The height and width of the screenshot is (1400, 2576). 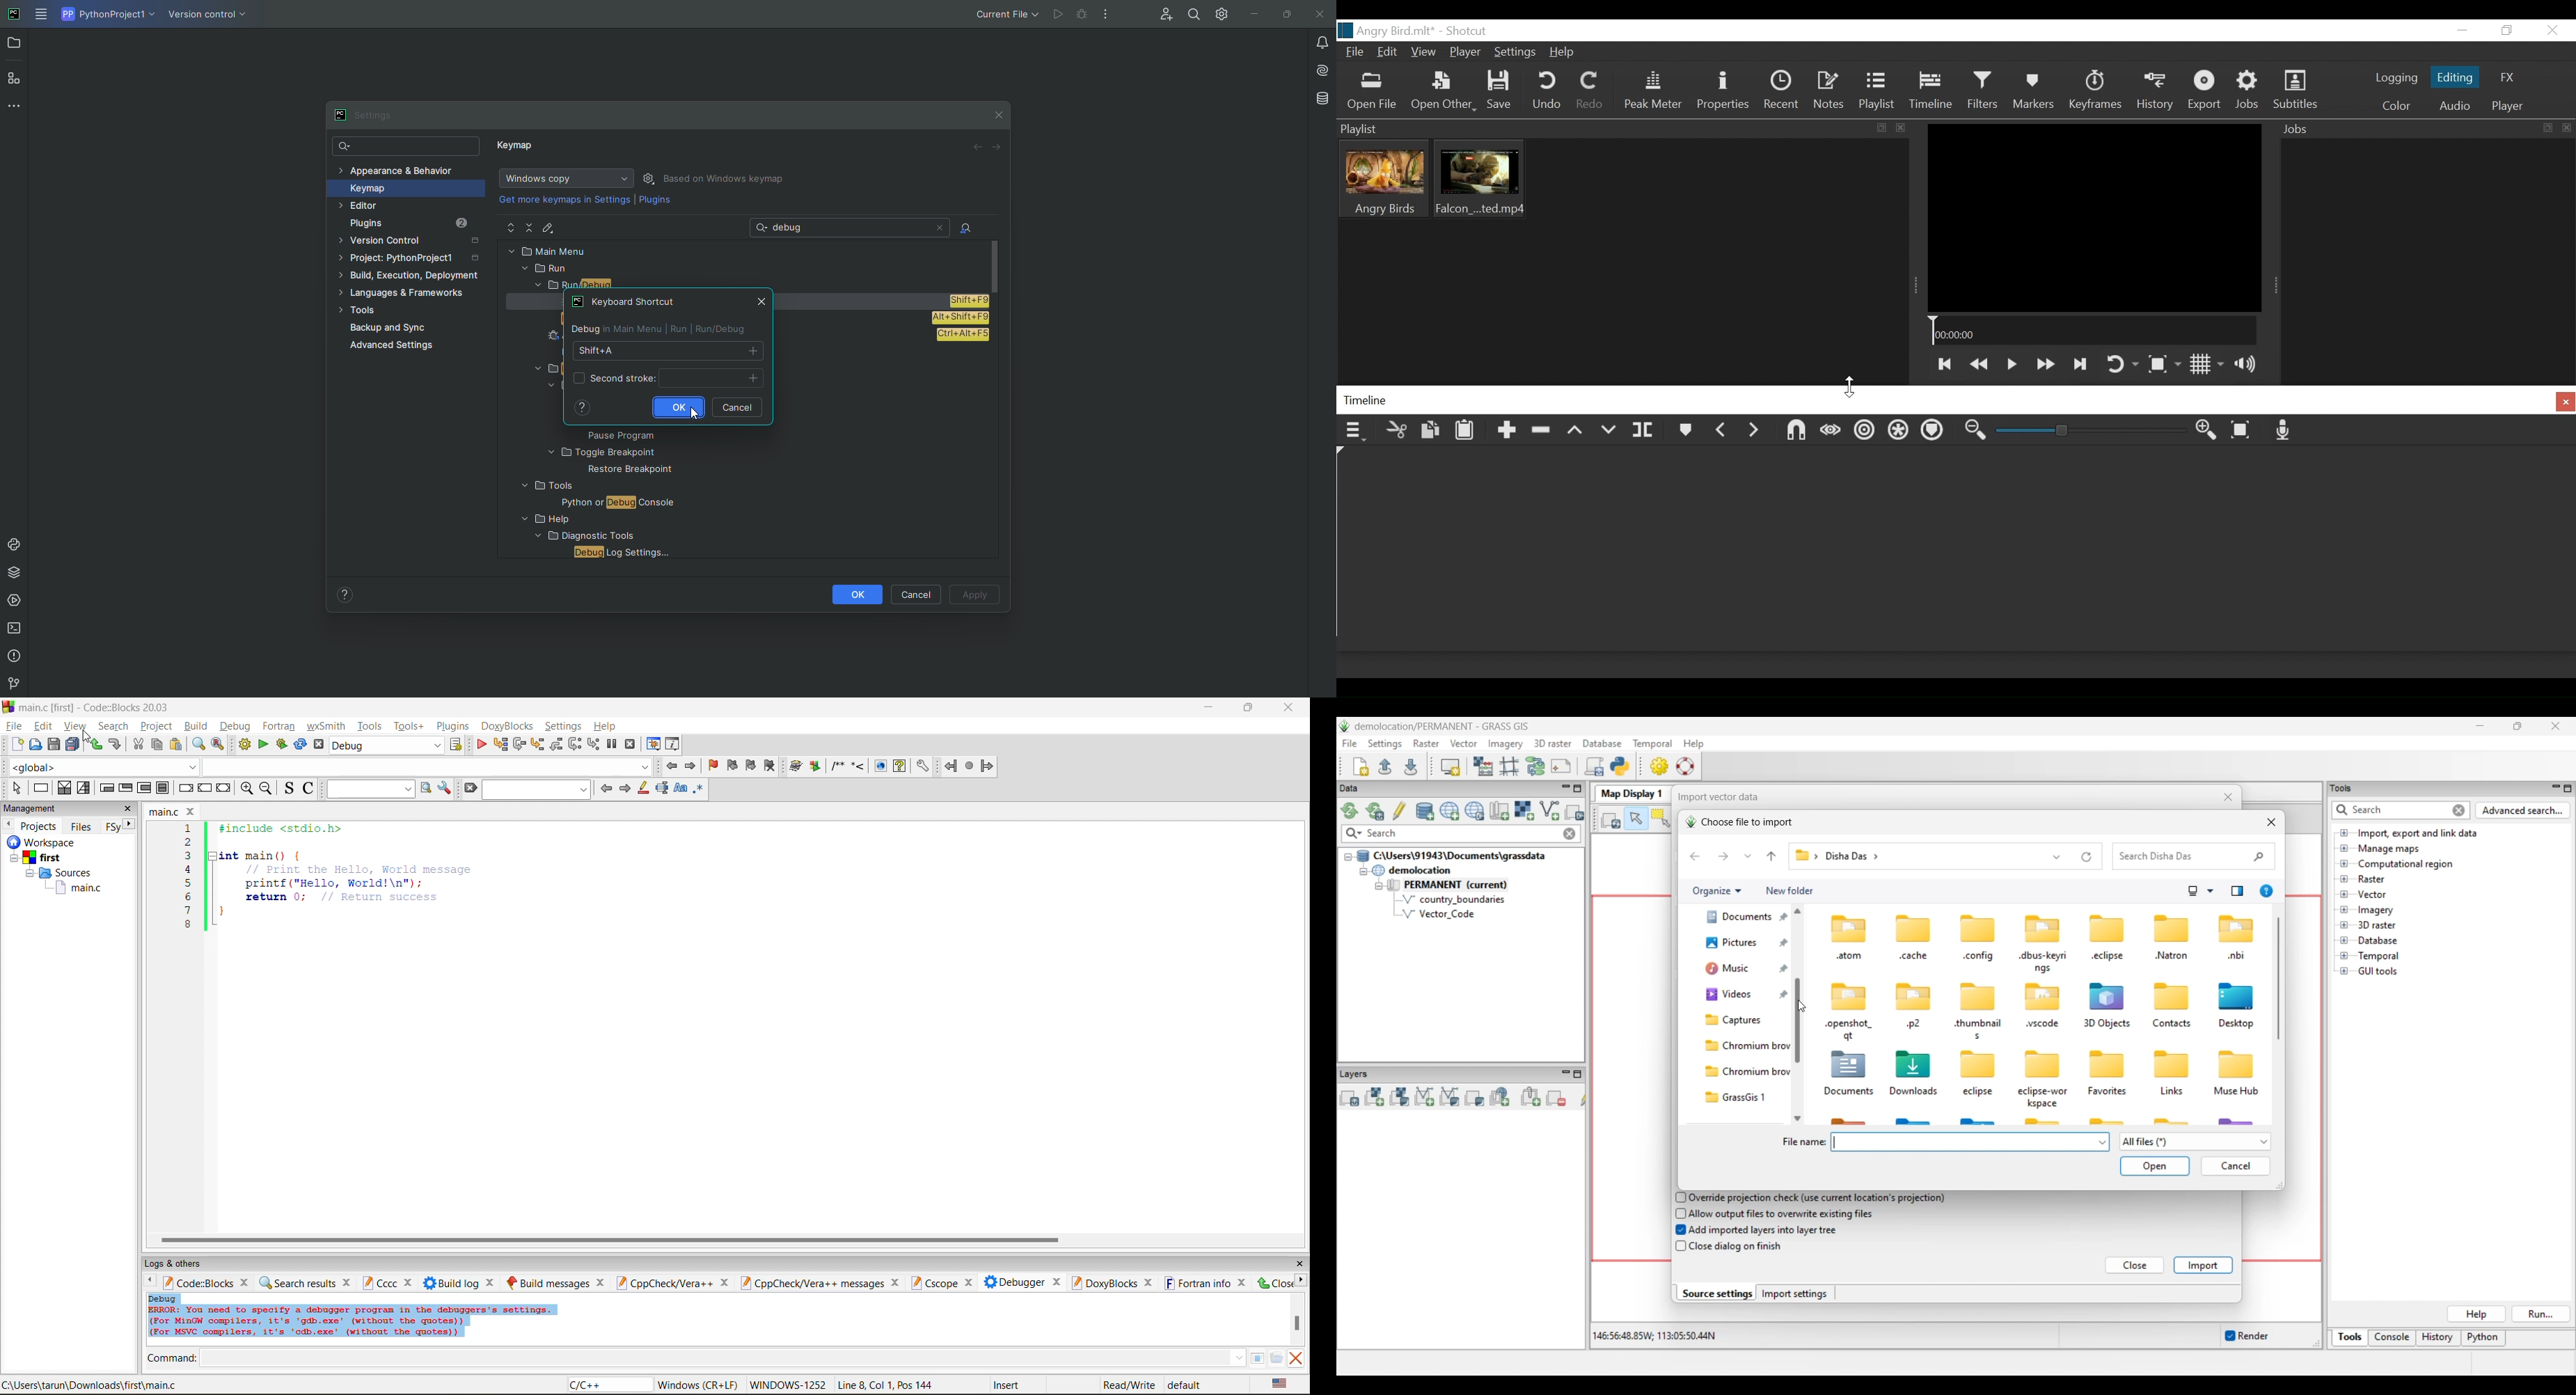 I want to click on paste, so click(x=176, y=745).